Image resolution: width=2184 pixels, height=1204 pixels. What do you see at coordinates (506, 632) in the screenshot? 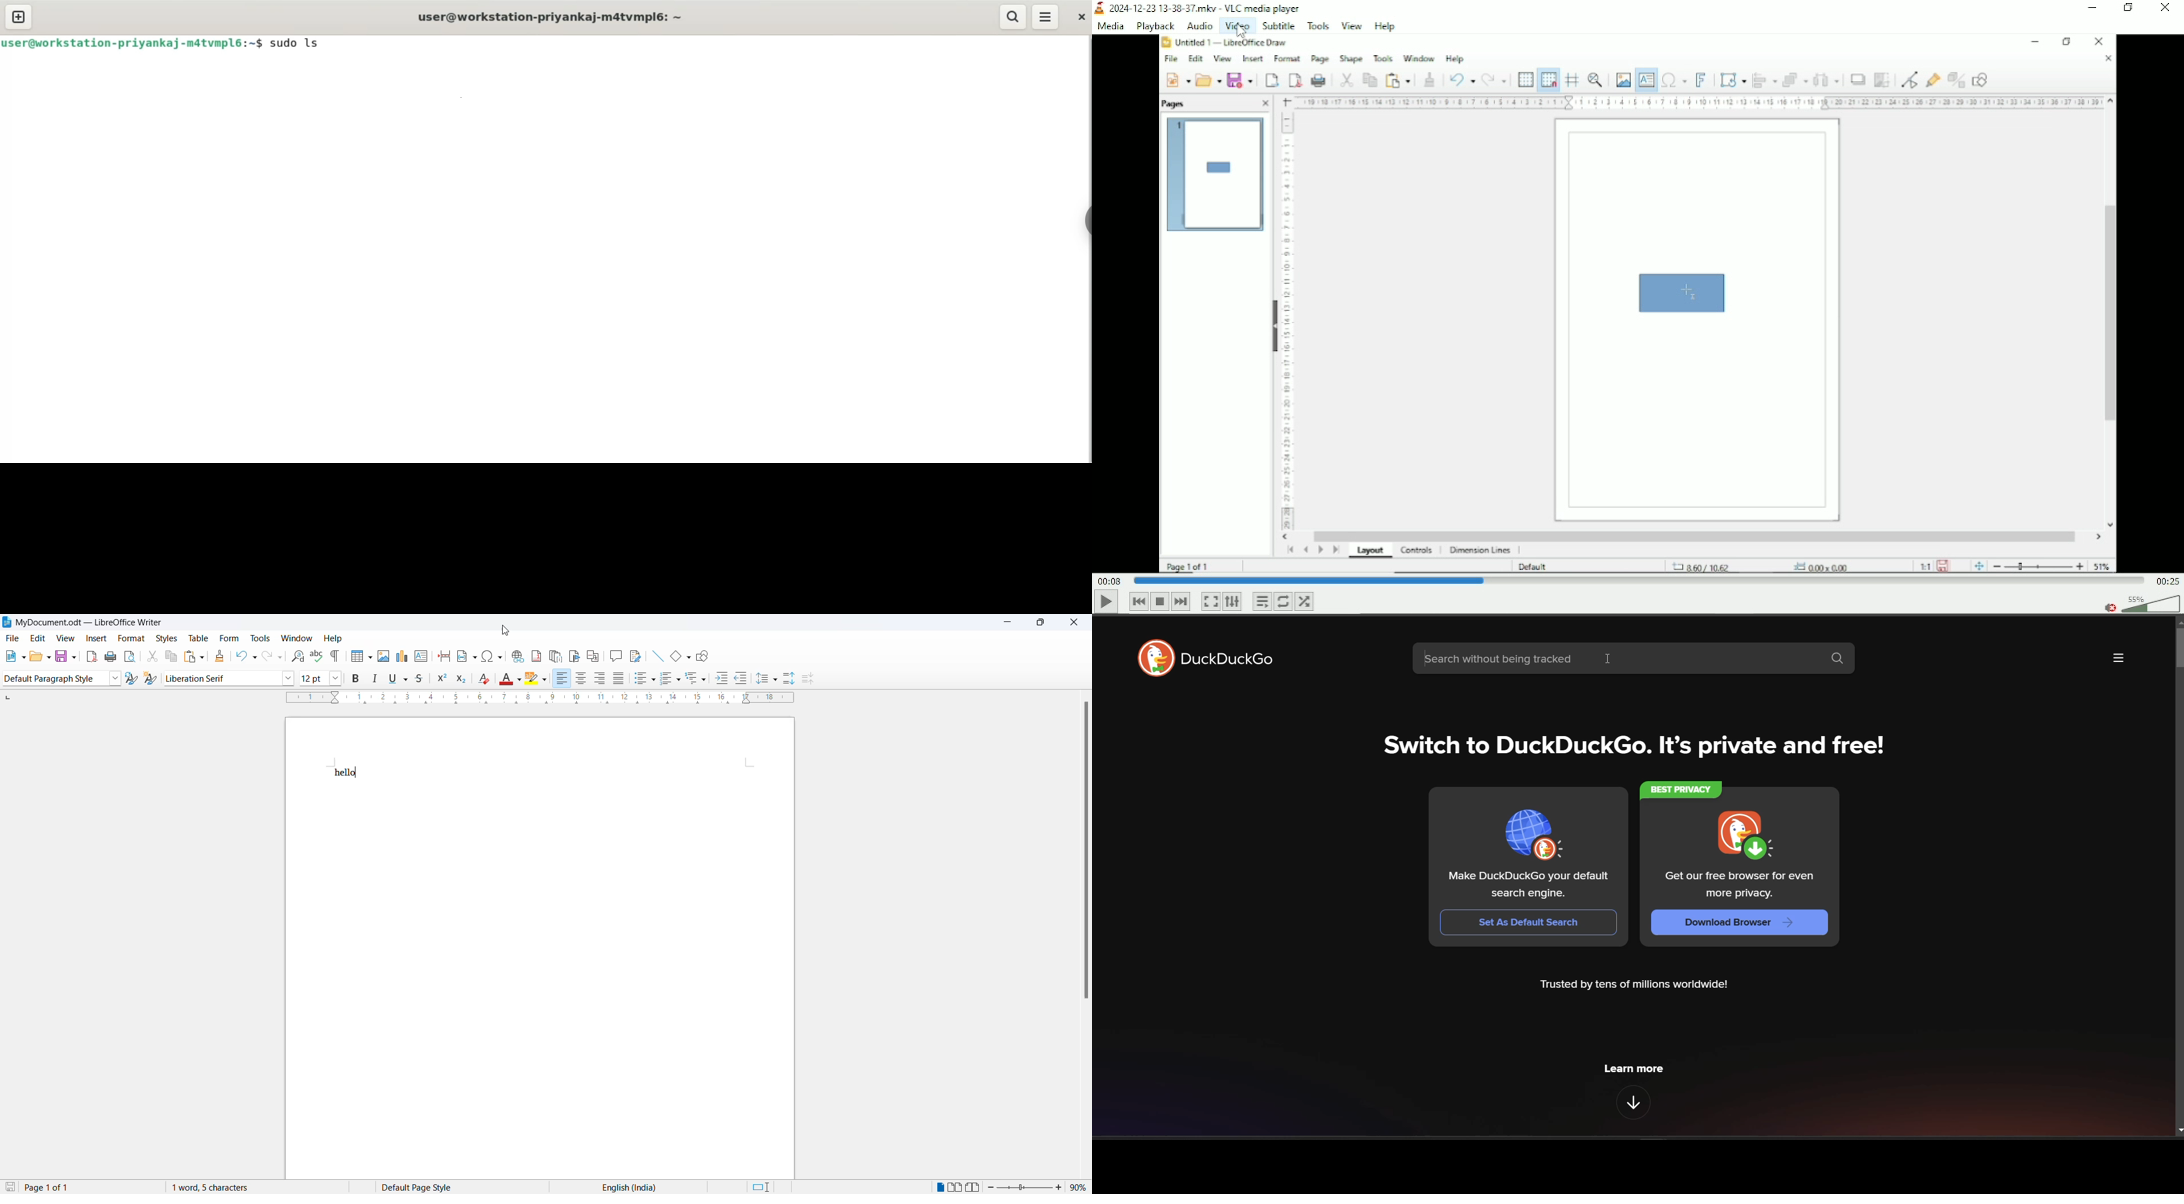
I see `cursor` at bounding box center [506, 632].